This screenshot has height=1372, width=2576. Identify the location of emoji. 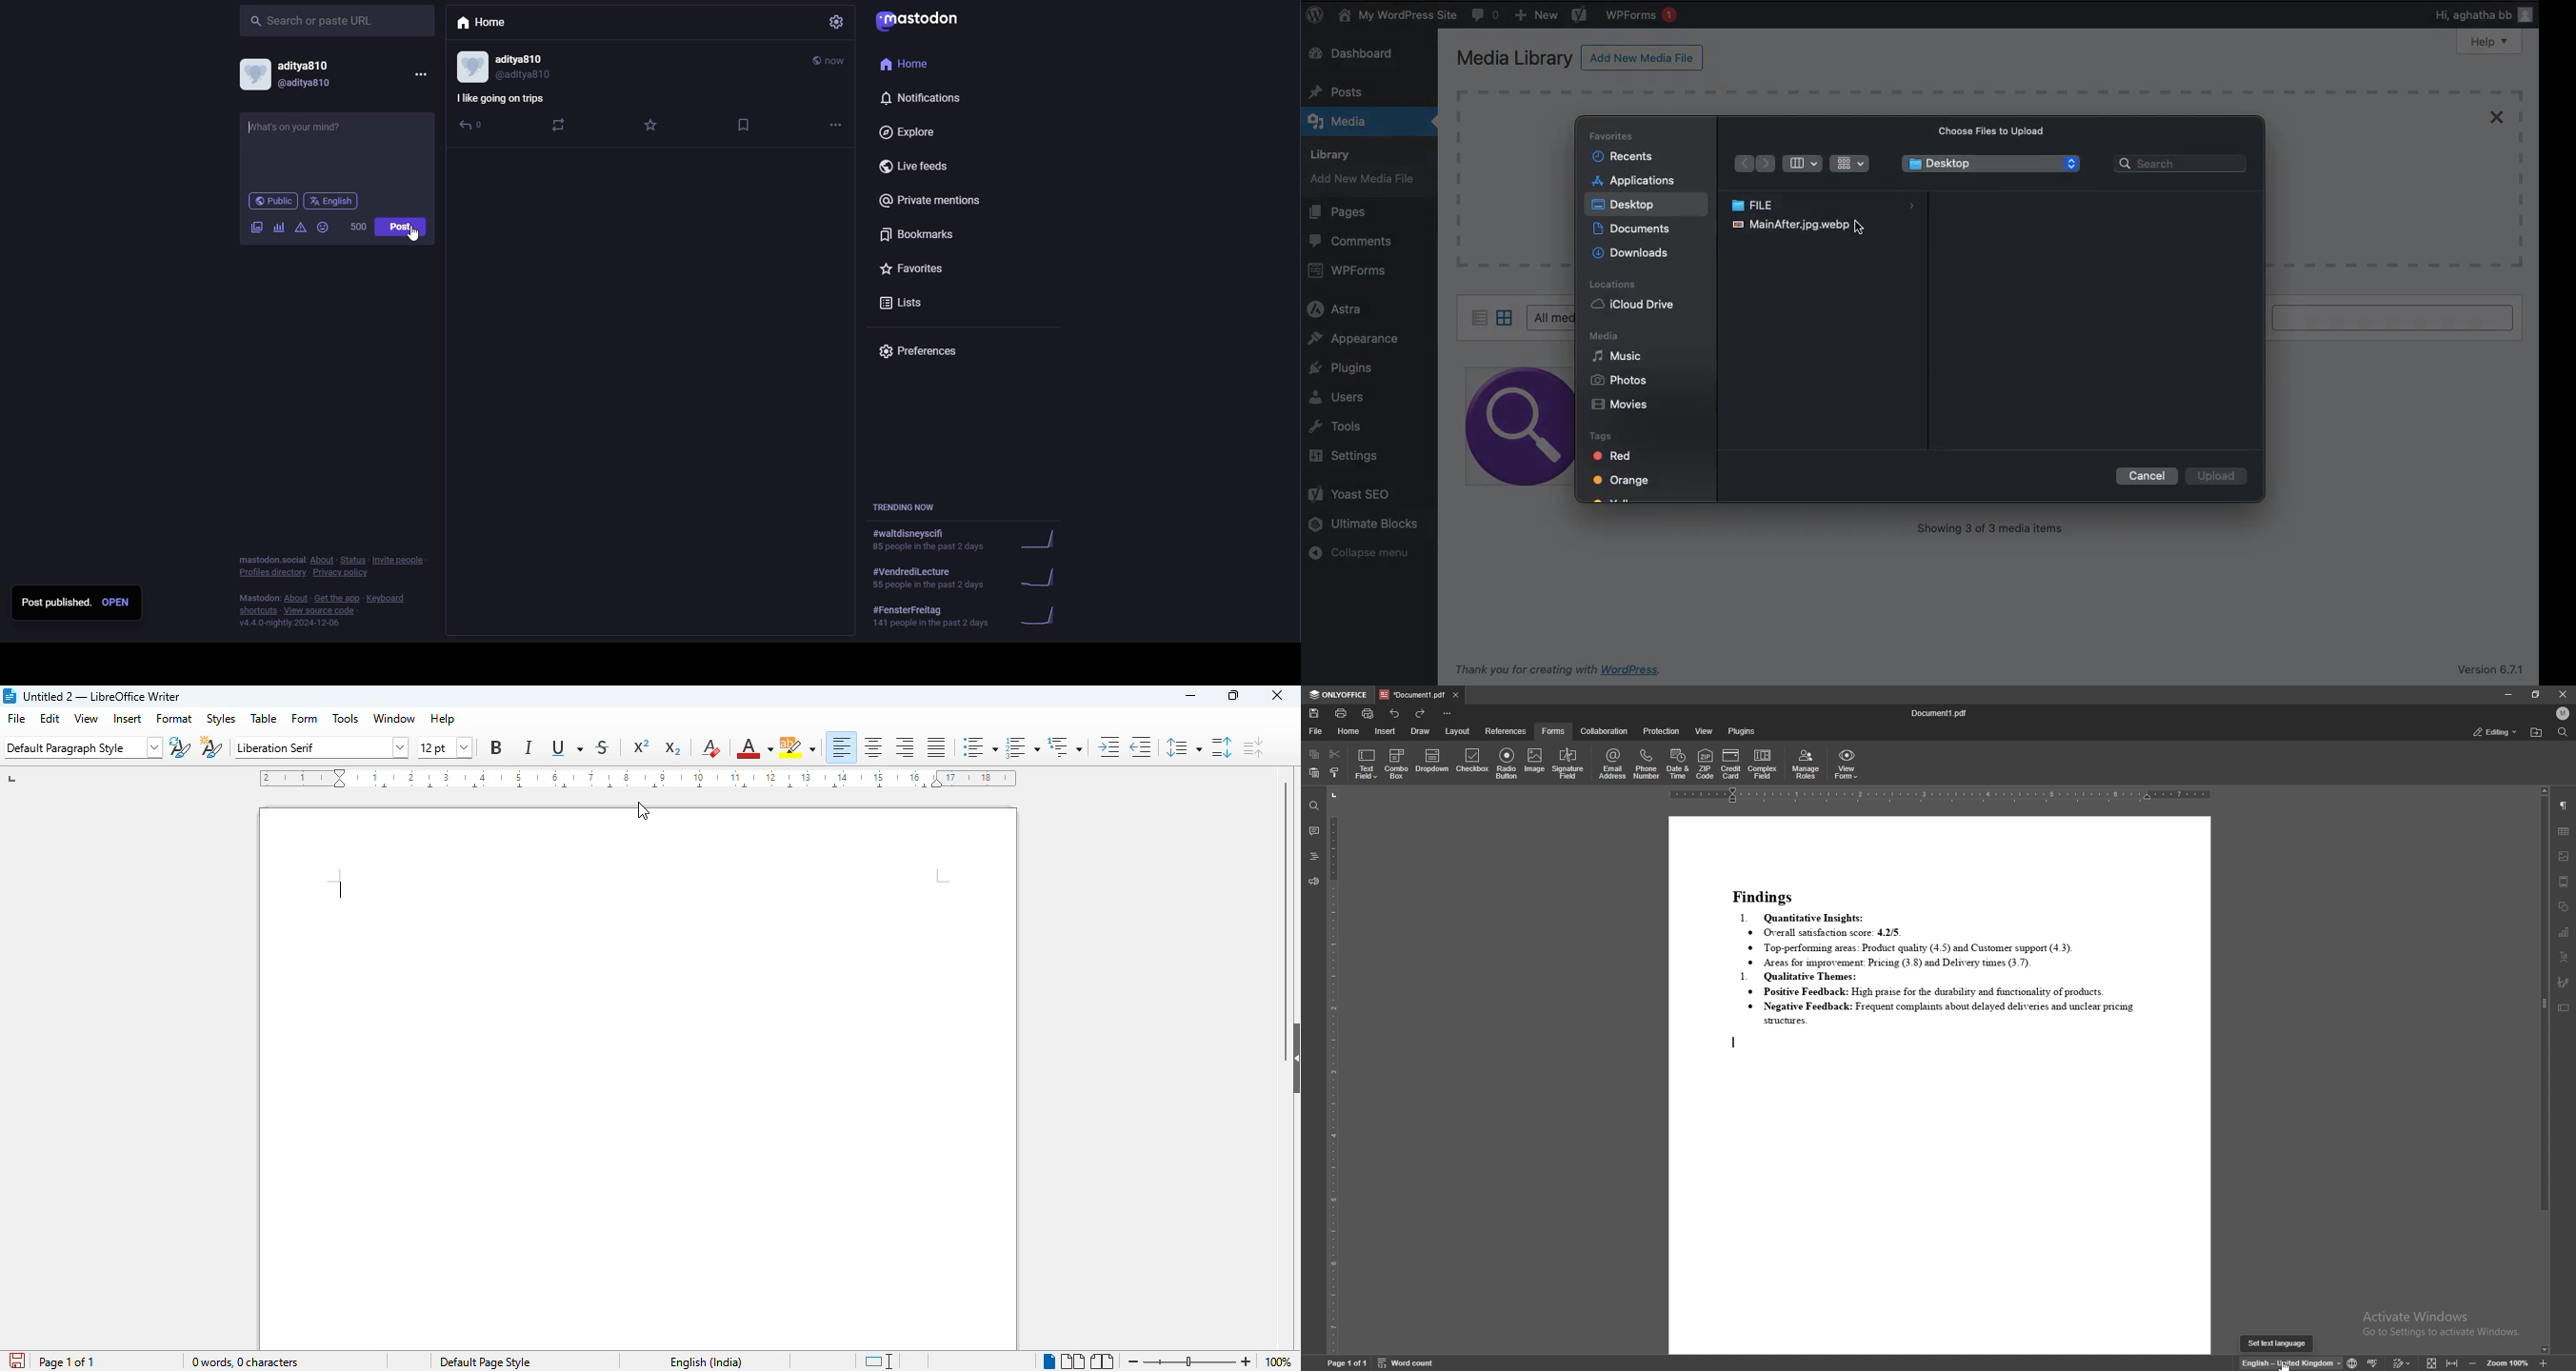
(324, 227).